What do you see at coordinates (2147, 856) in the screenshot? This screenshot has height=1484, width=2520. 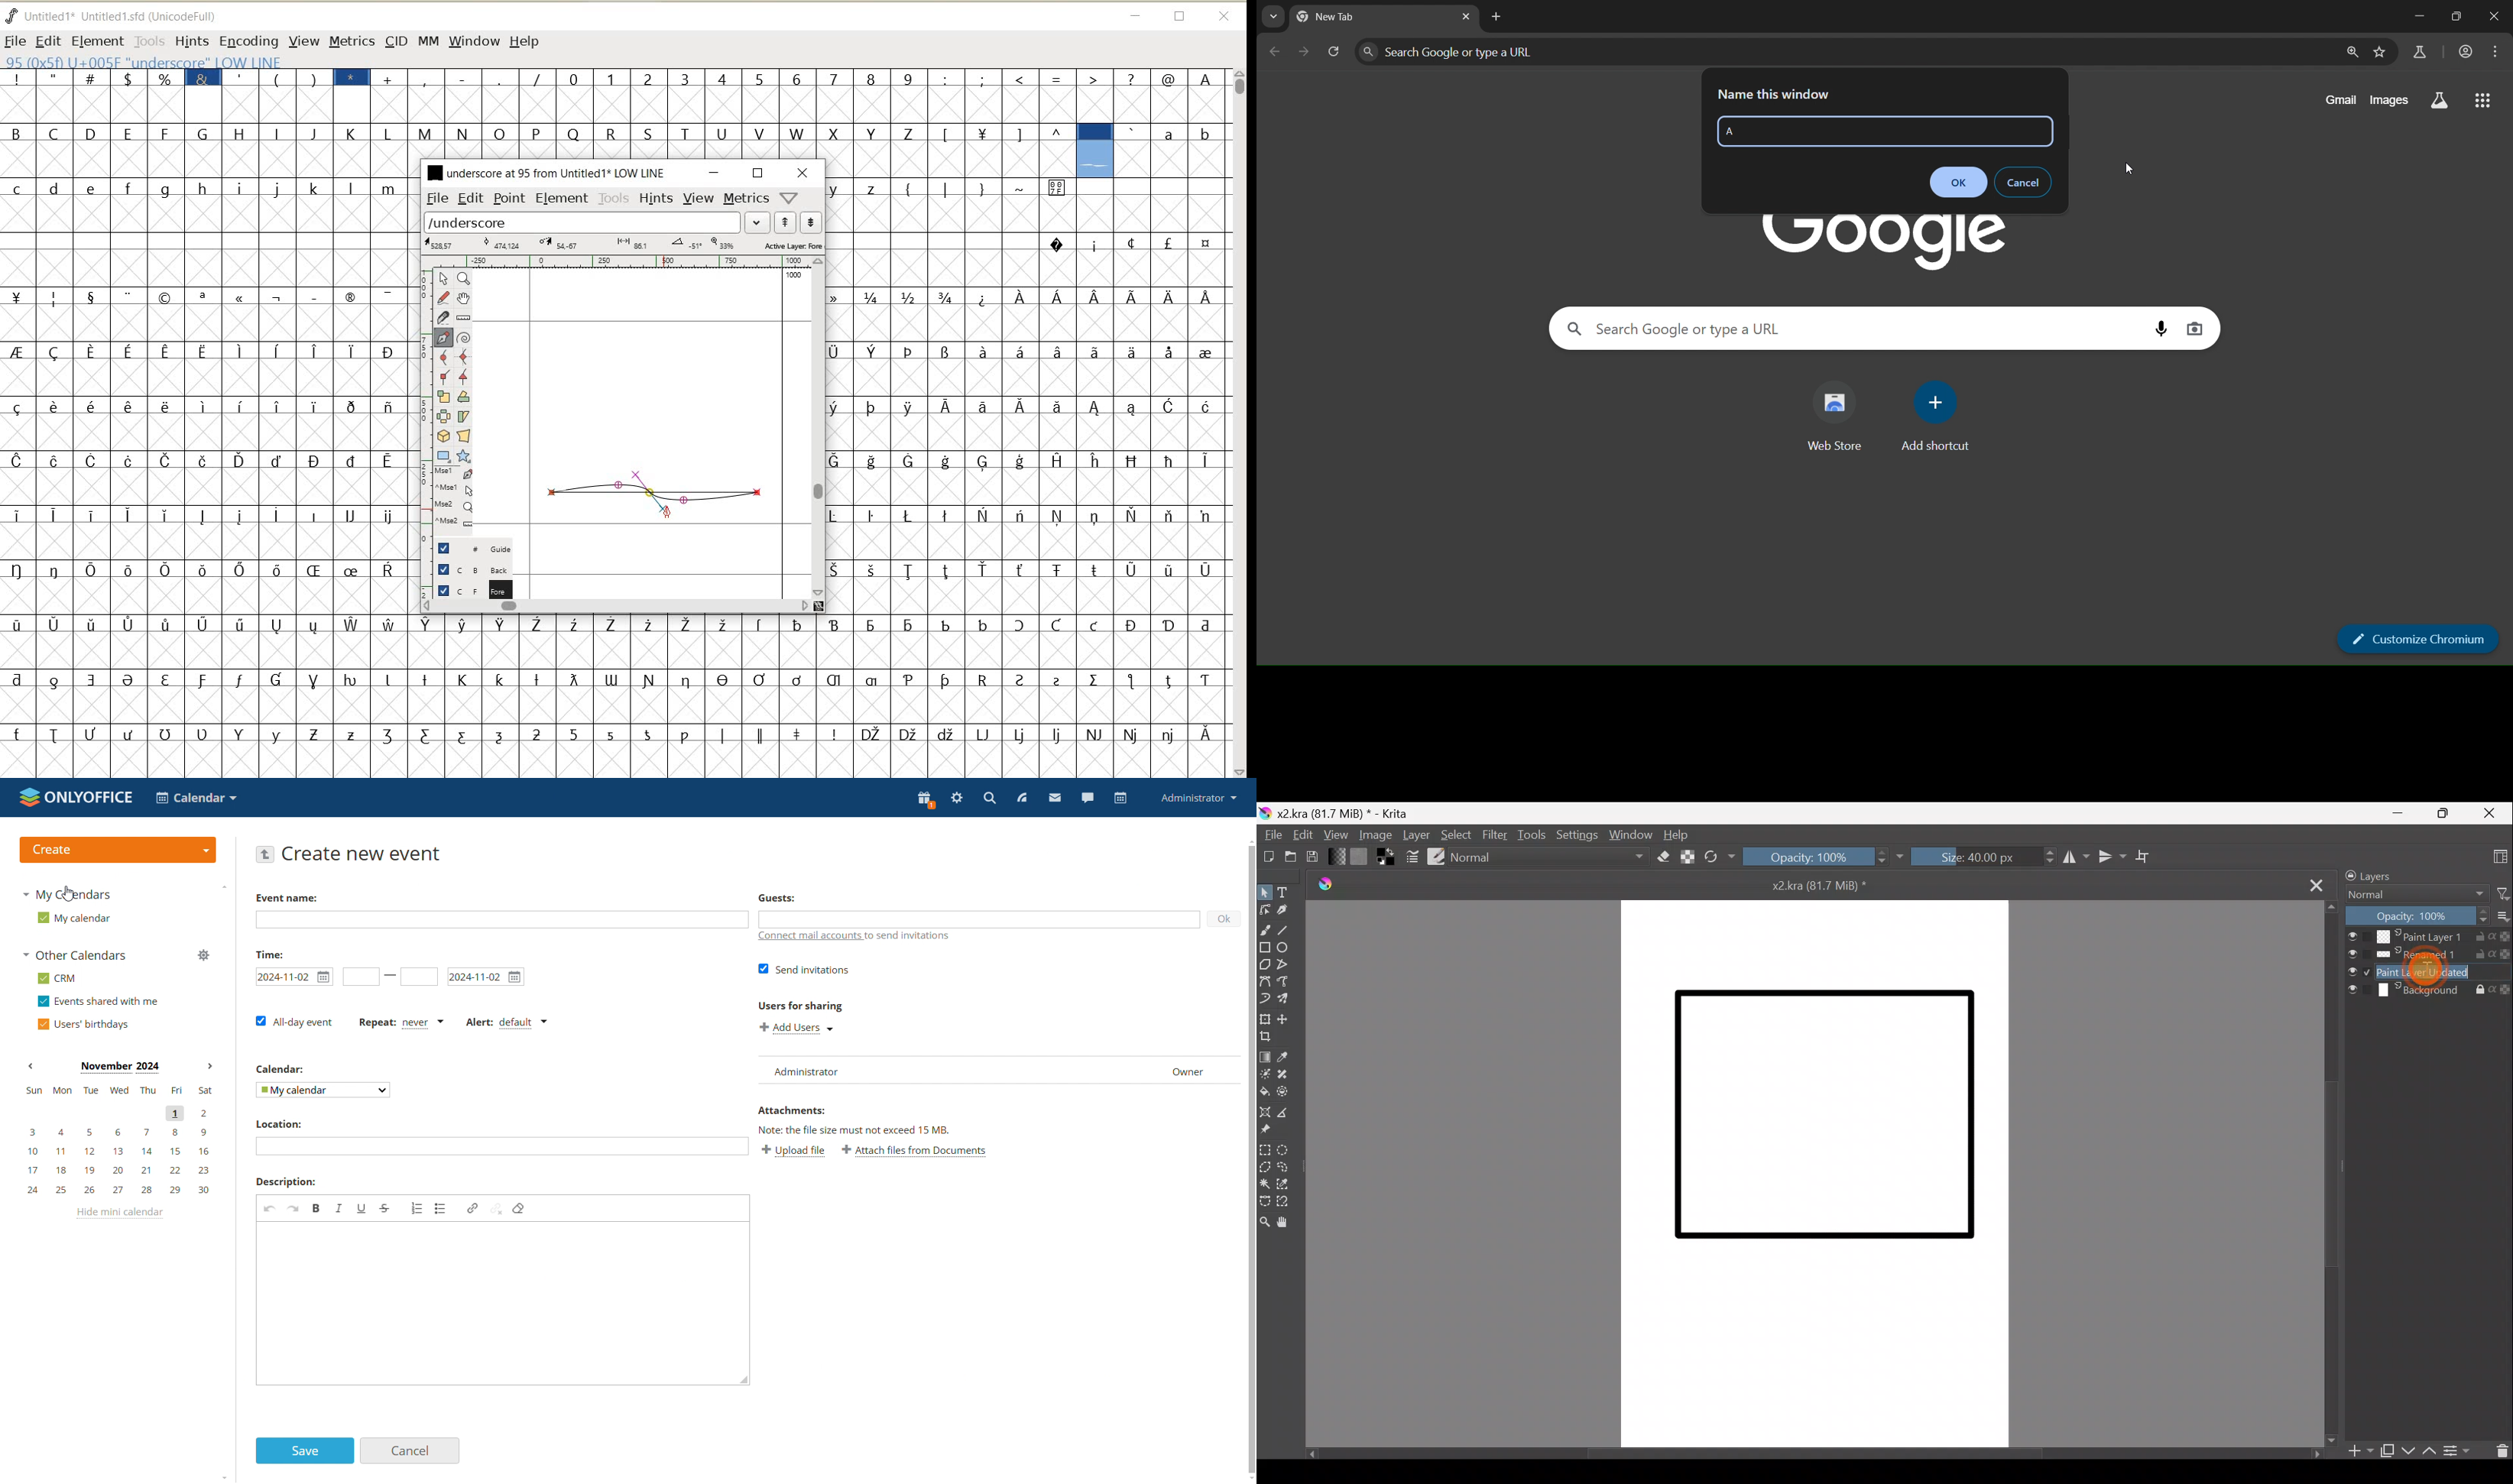 I see `Wrap around mode` at bounding box center [2147, 856].